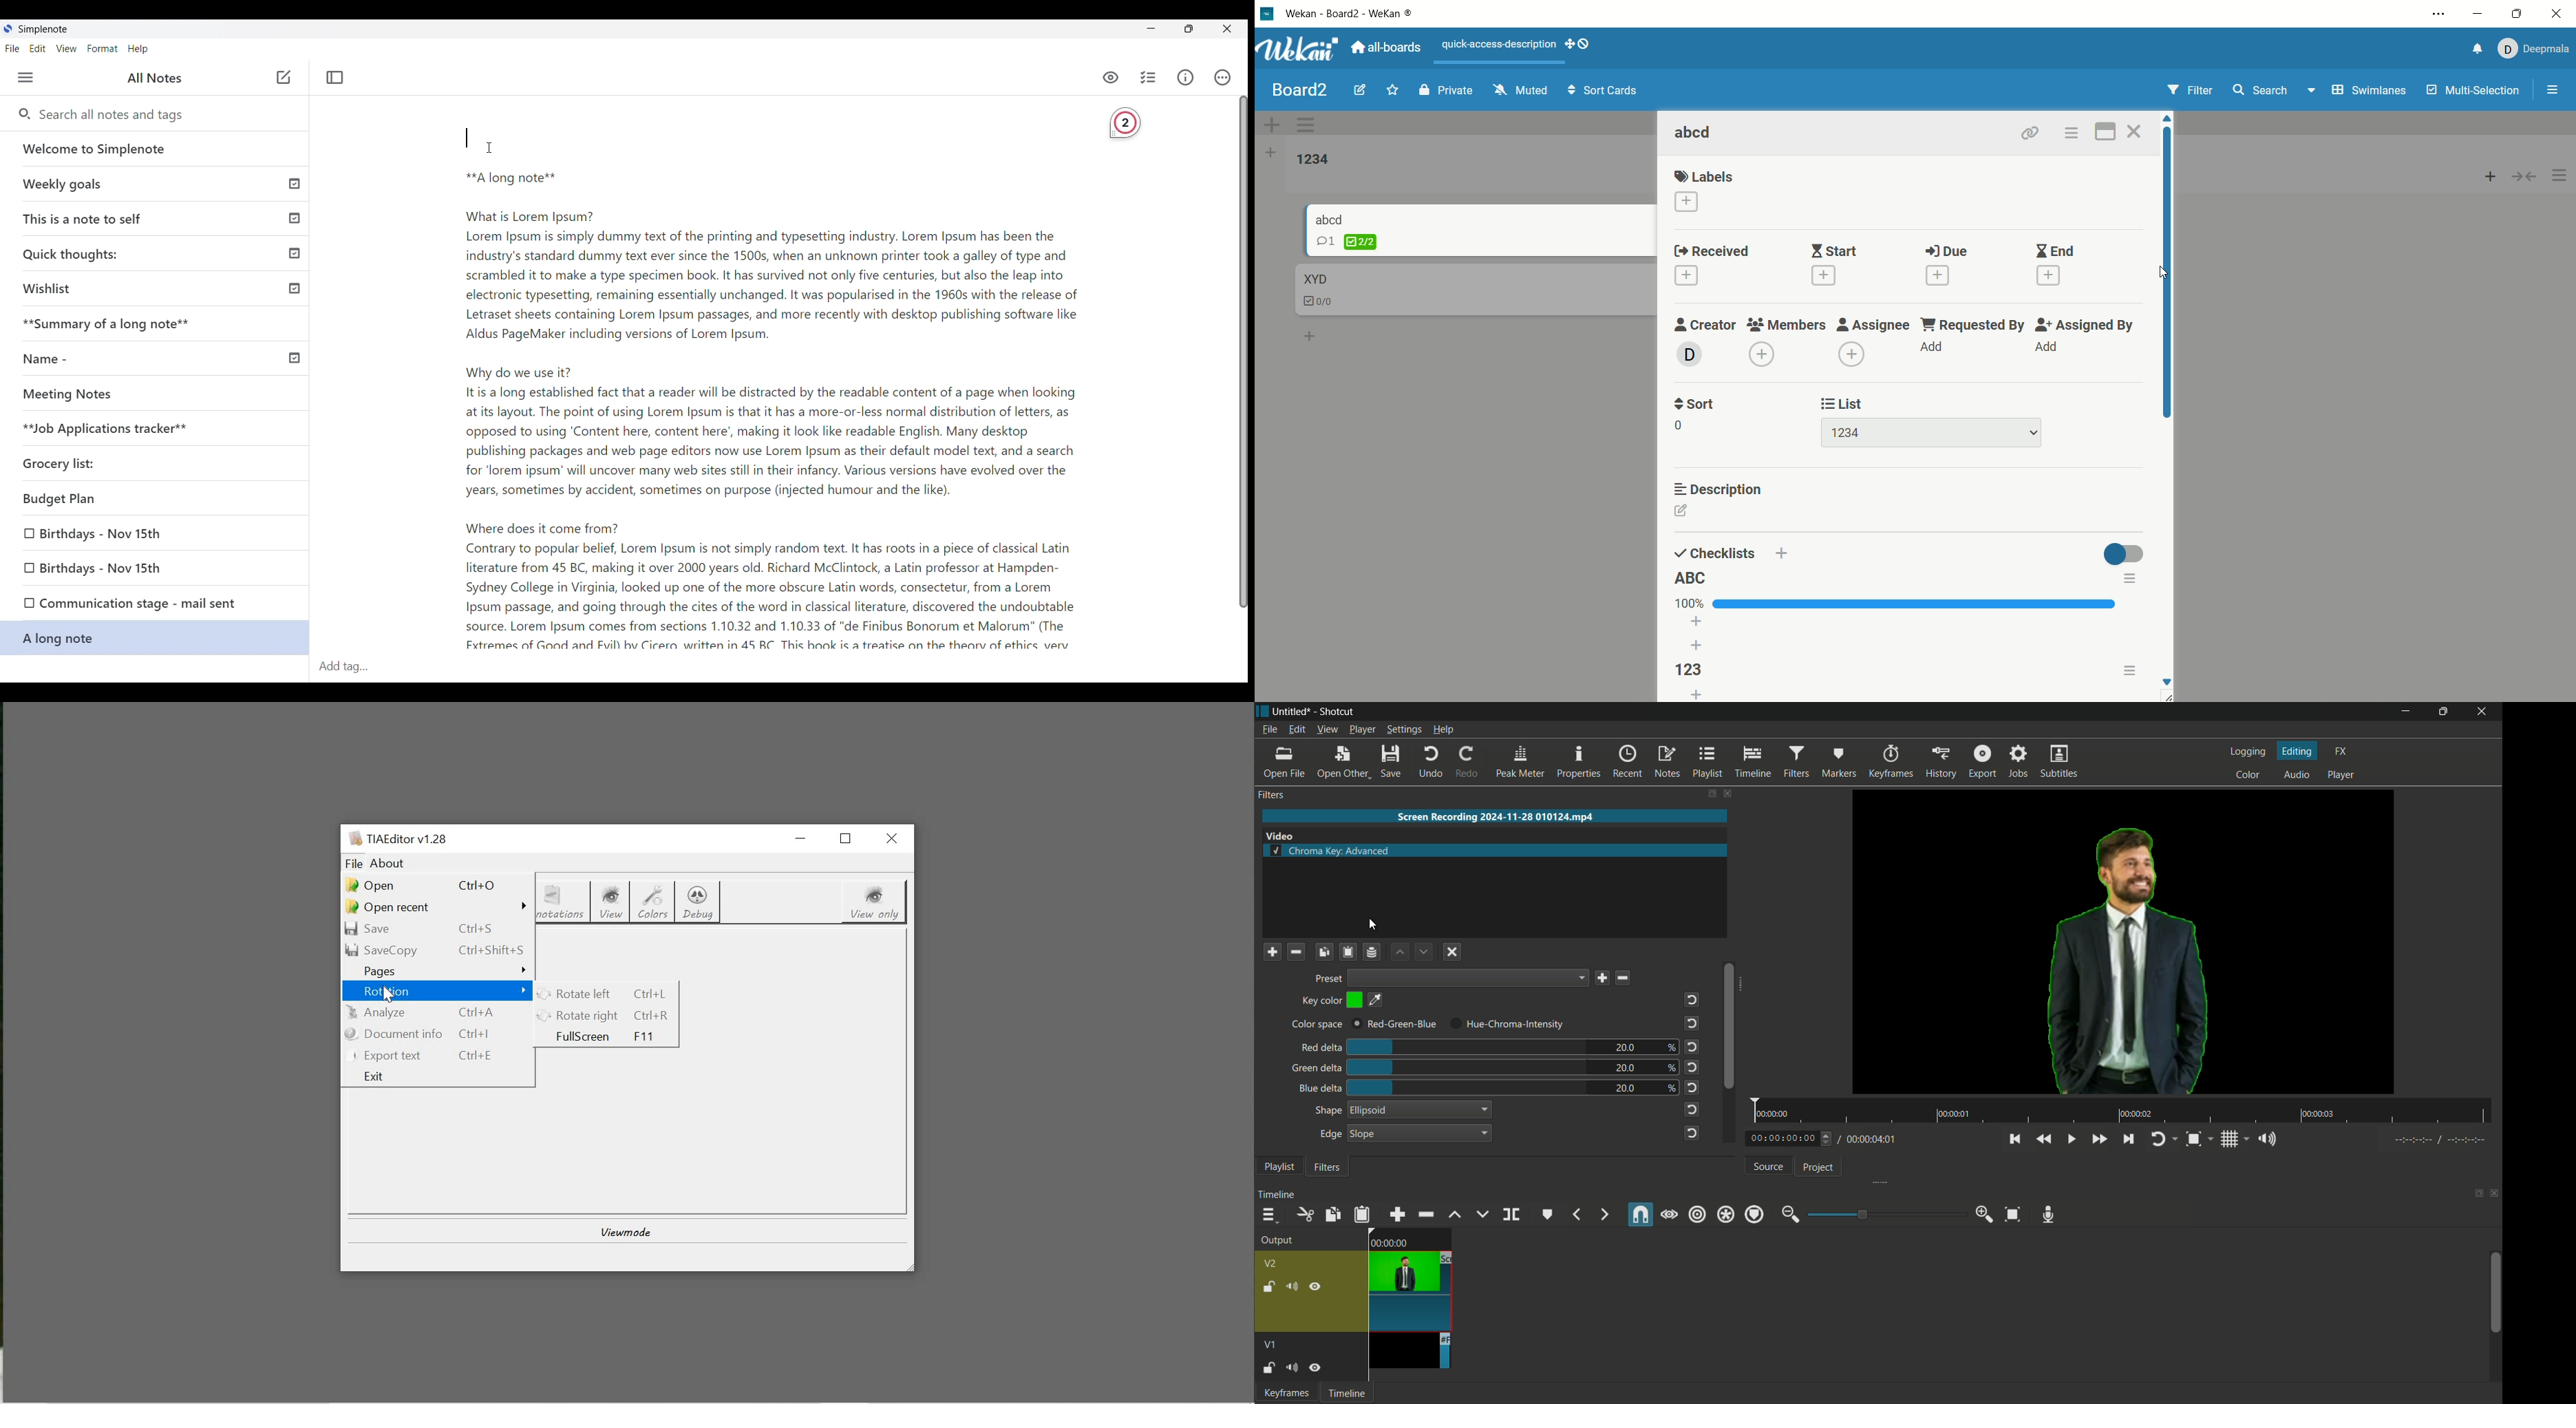  What do you see at coordinates (1482, 1215) in the screenshot?
I see `overwrite` at bounding box center [1482, 1215].